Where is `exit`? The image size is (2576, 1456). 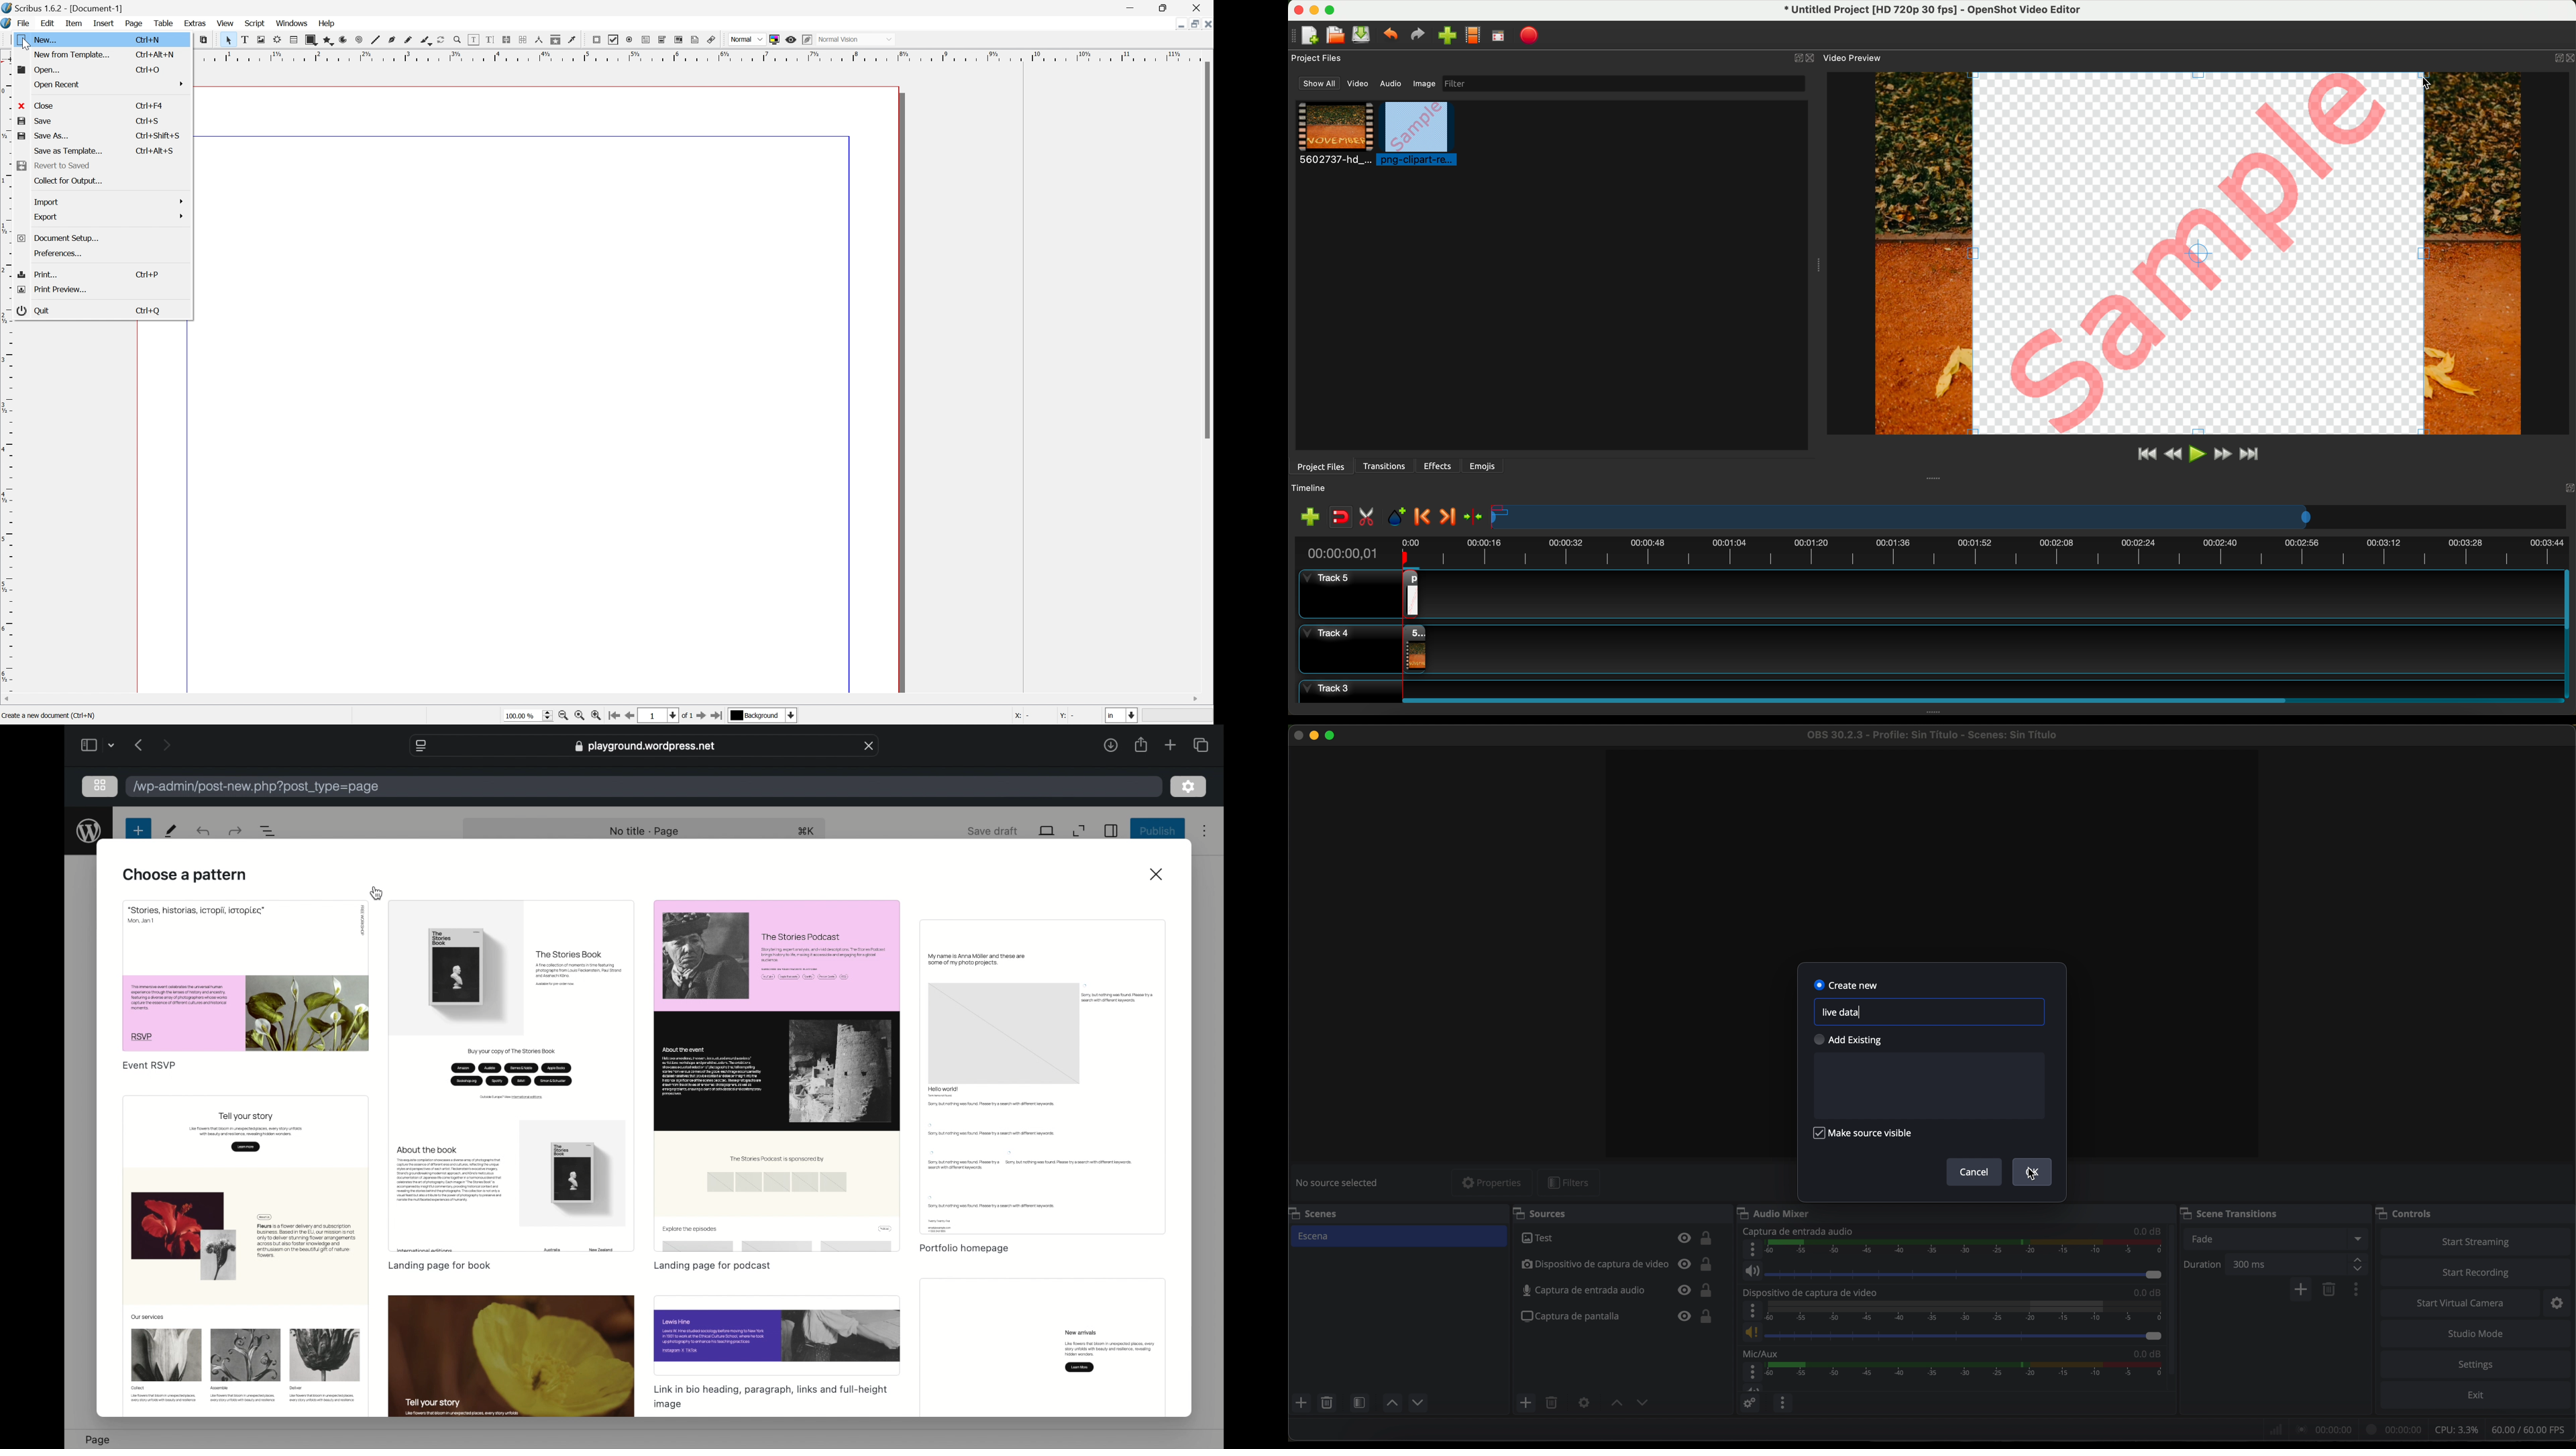
exit is located at coordinates (2479, 1396).